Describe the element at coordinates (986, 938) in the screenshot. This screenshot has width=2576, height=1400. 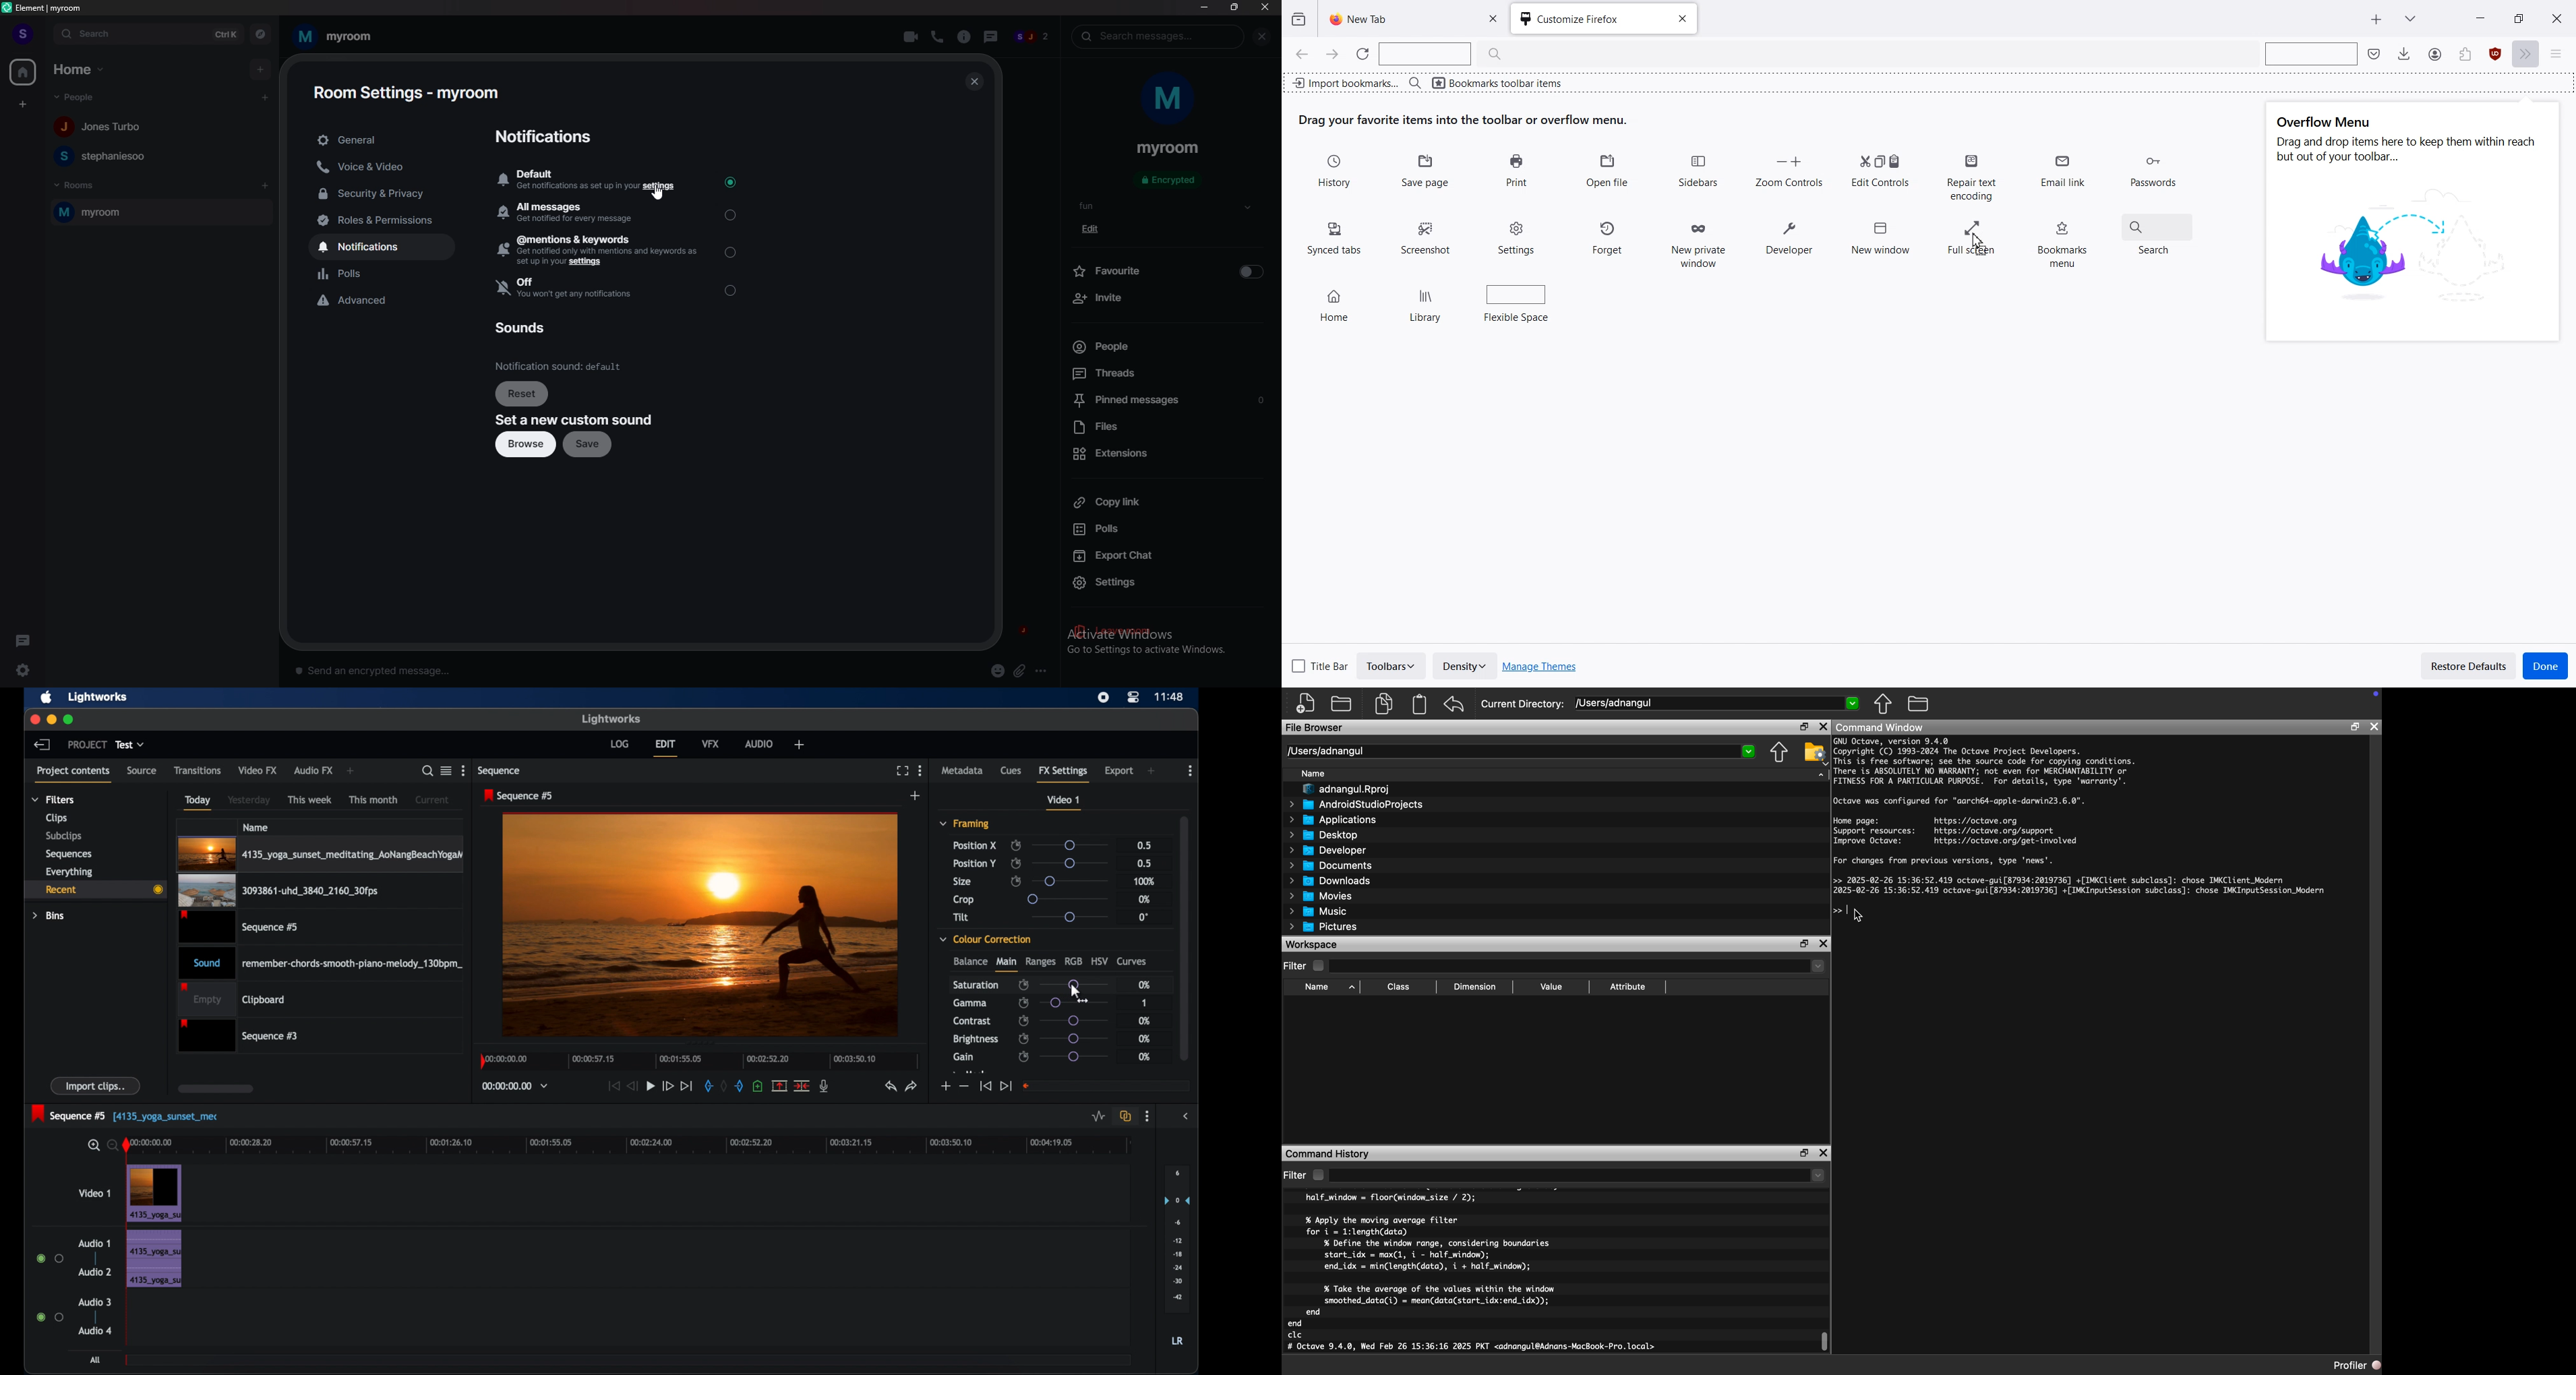
I see `color correction` at that location.